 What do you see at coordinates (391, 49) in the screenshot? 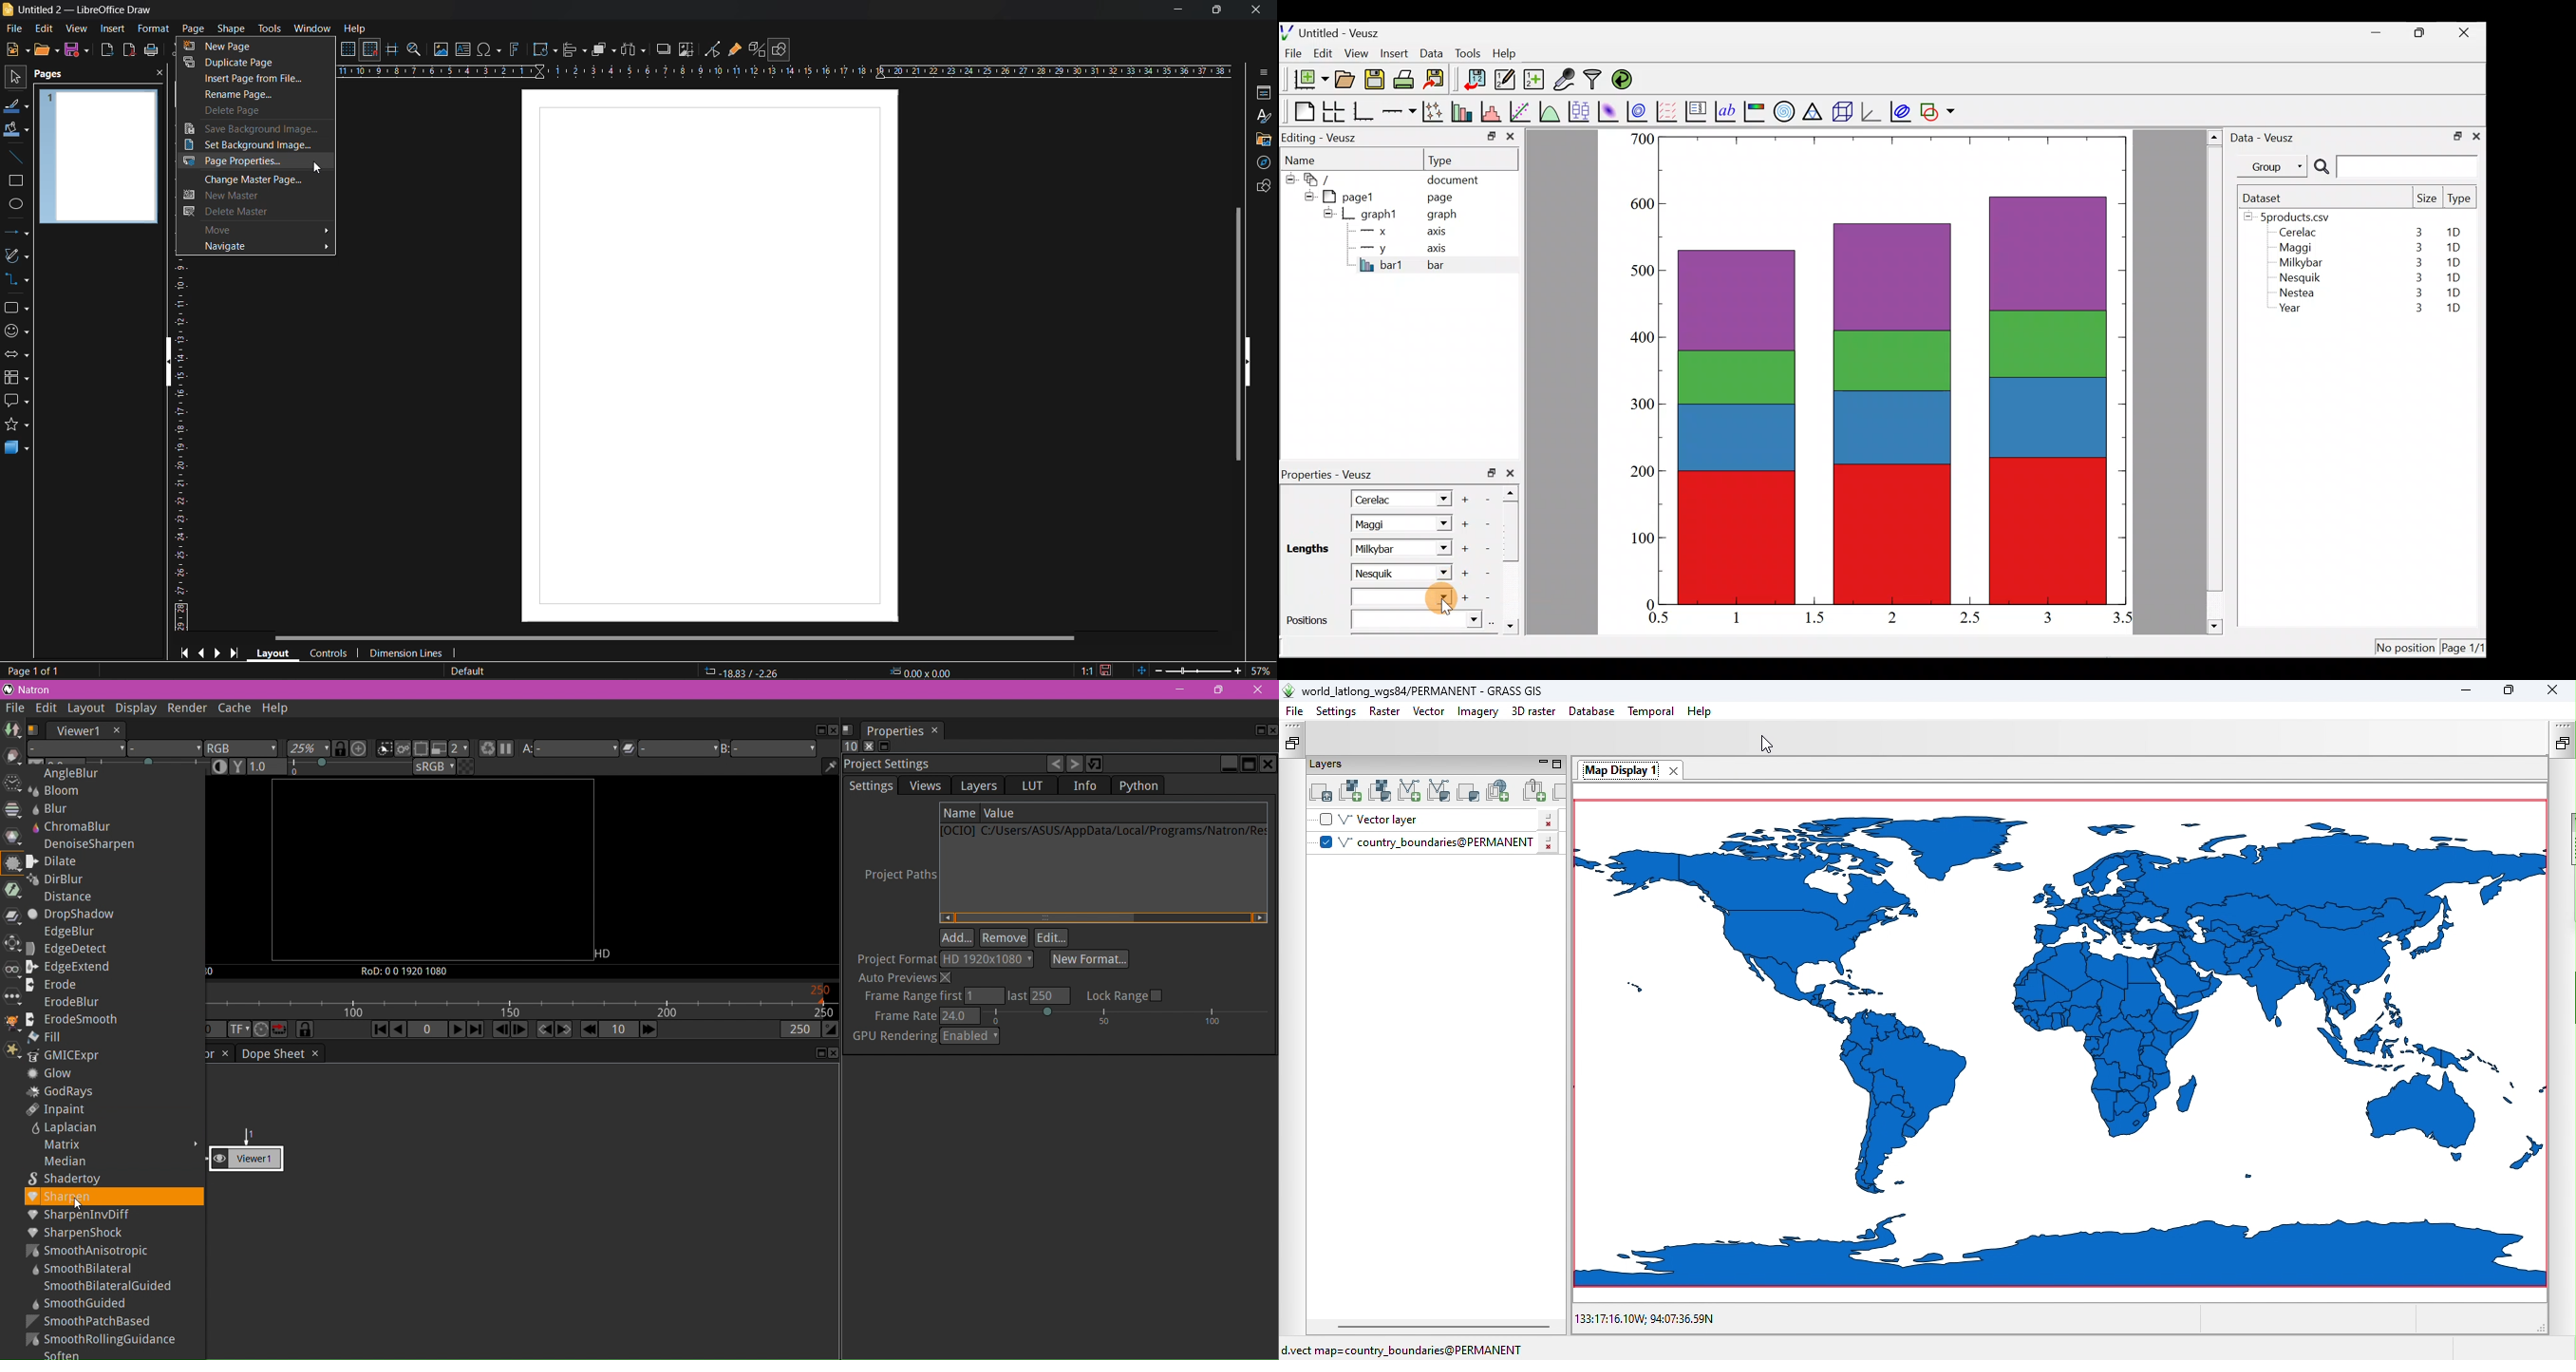
I see `helplines` at bounding box center [391, 49].